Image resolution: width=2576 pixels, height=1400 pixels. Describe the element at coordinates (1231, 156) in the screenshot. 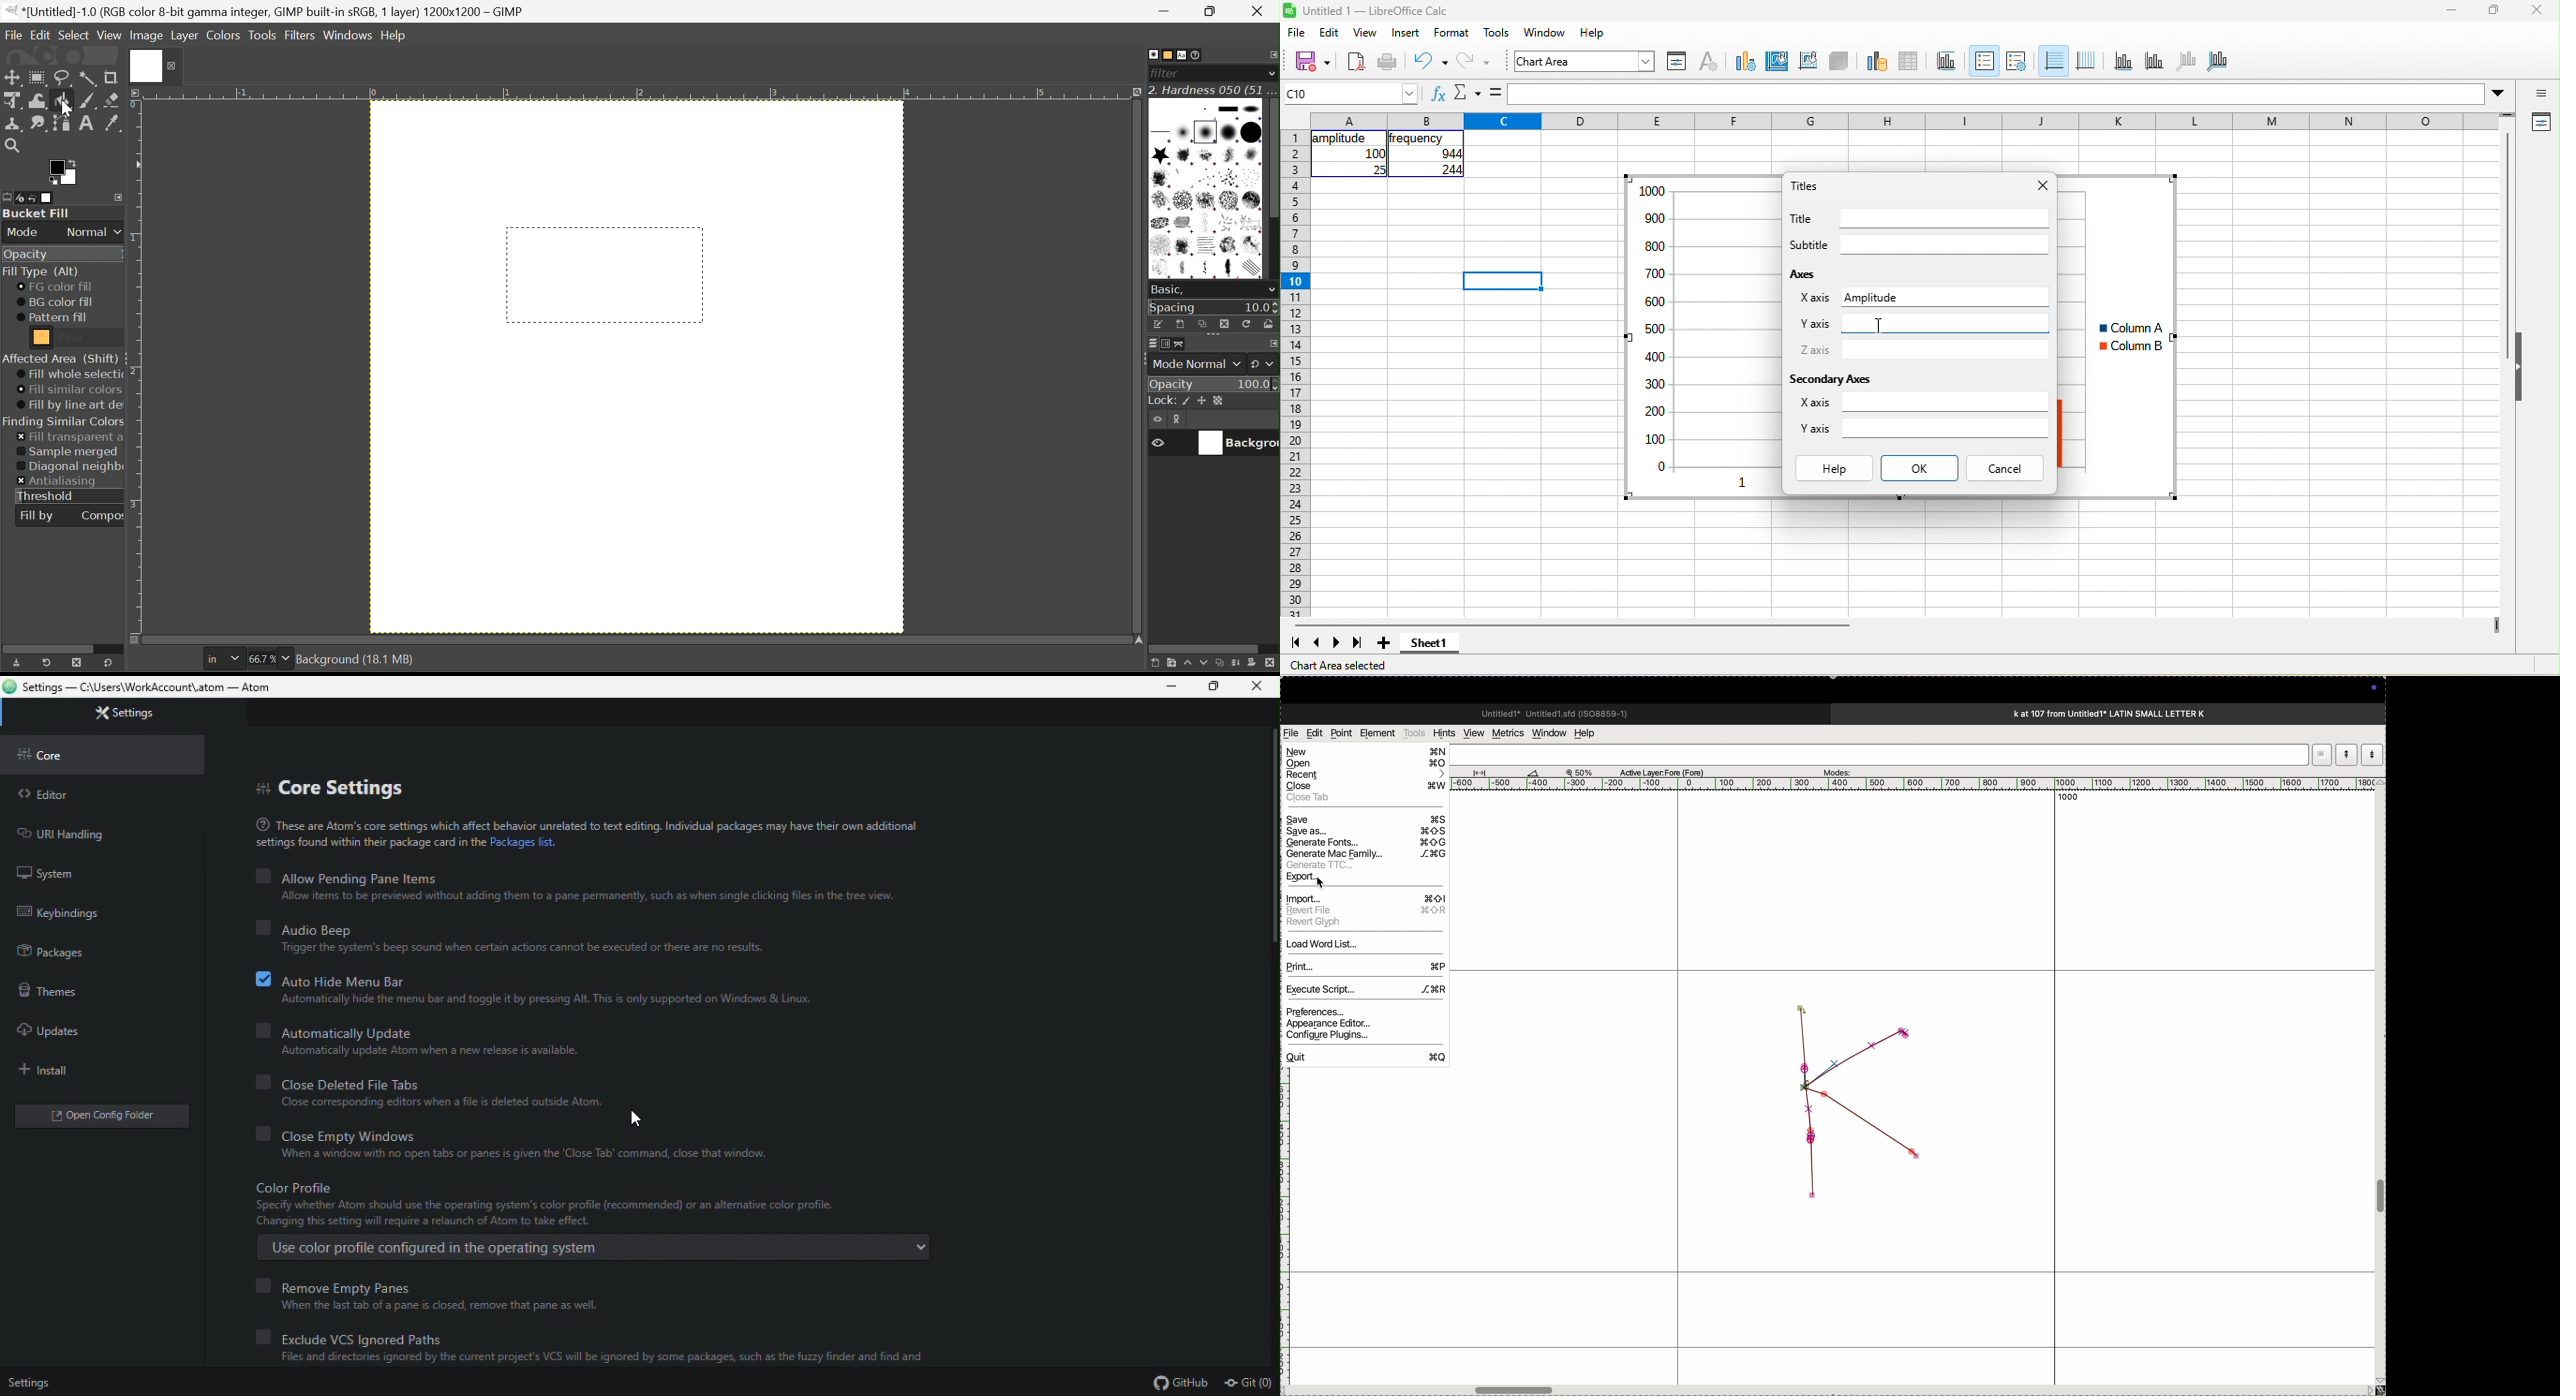

I see `Acrylic 03` at that location.